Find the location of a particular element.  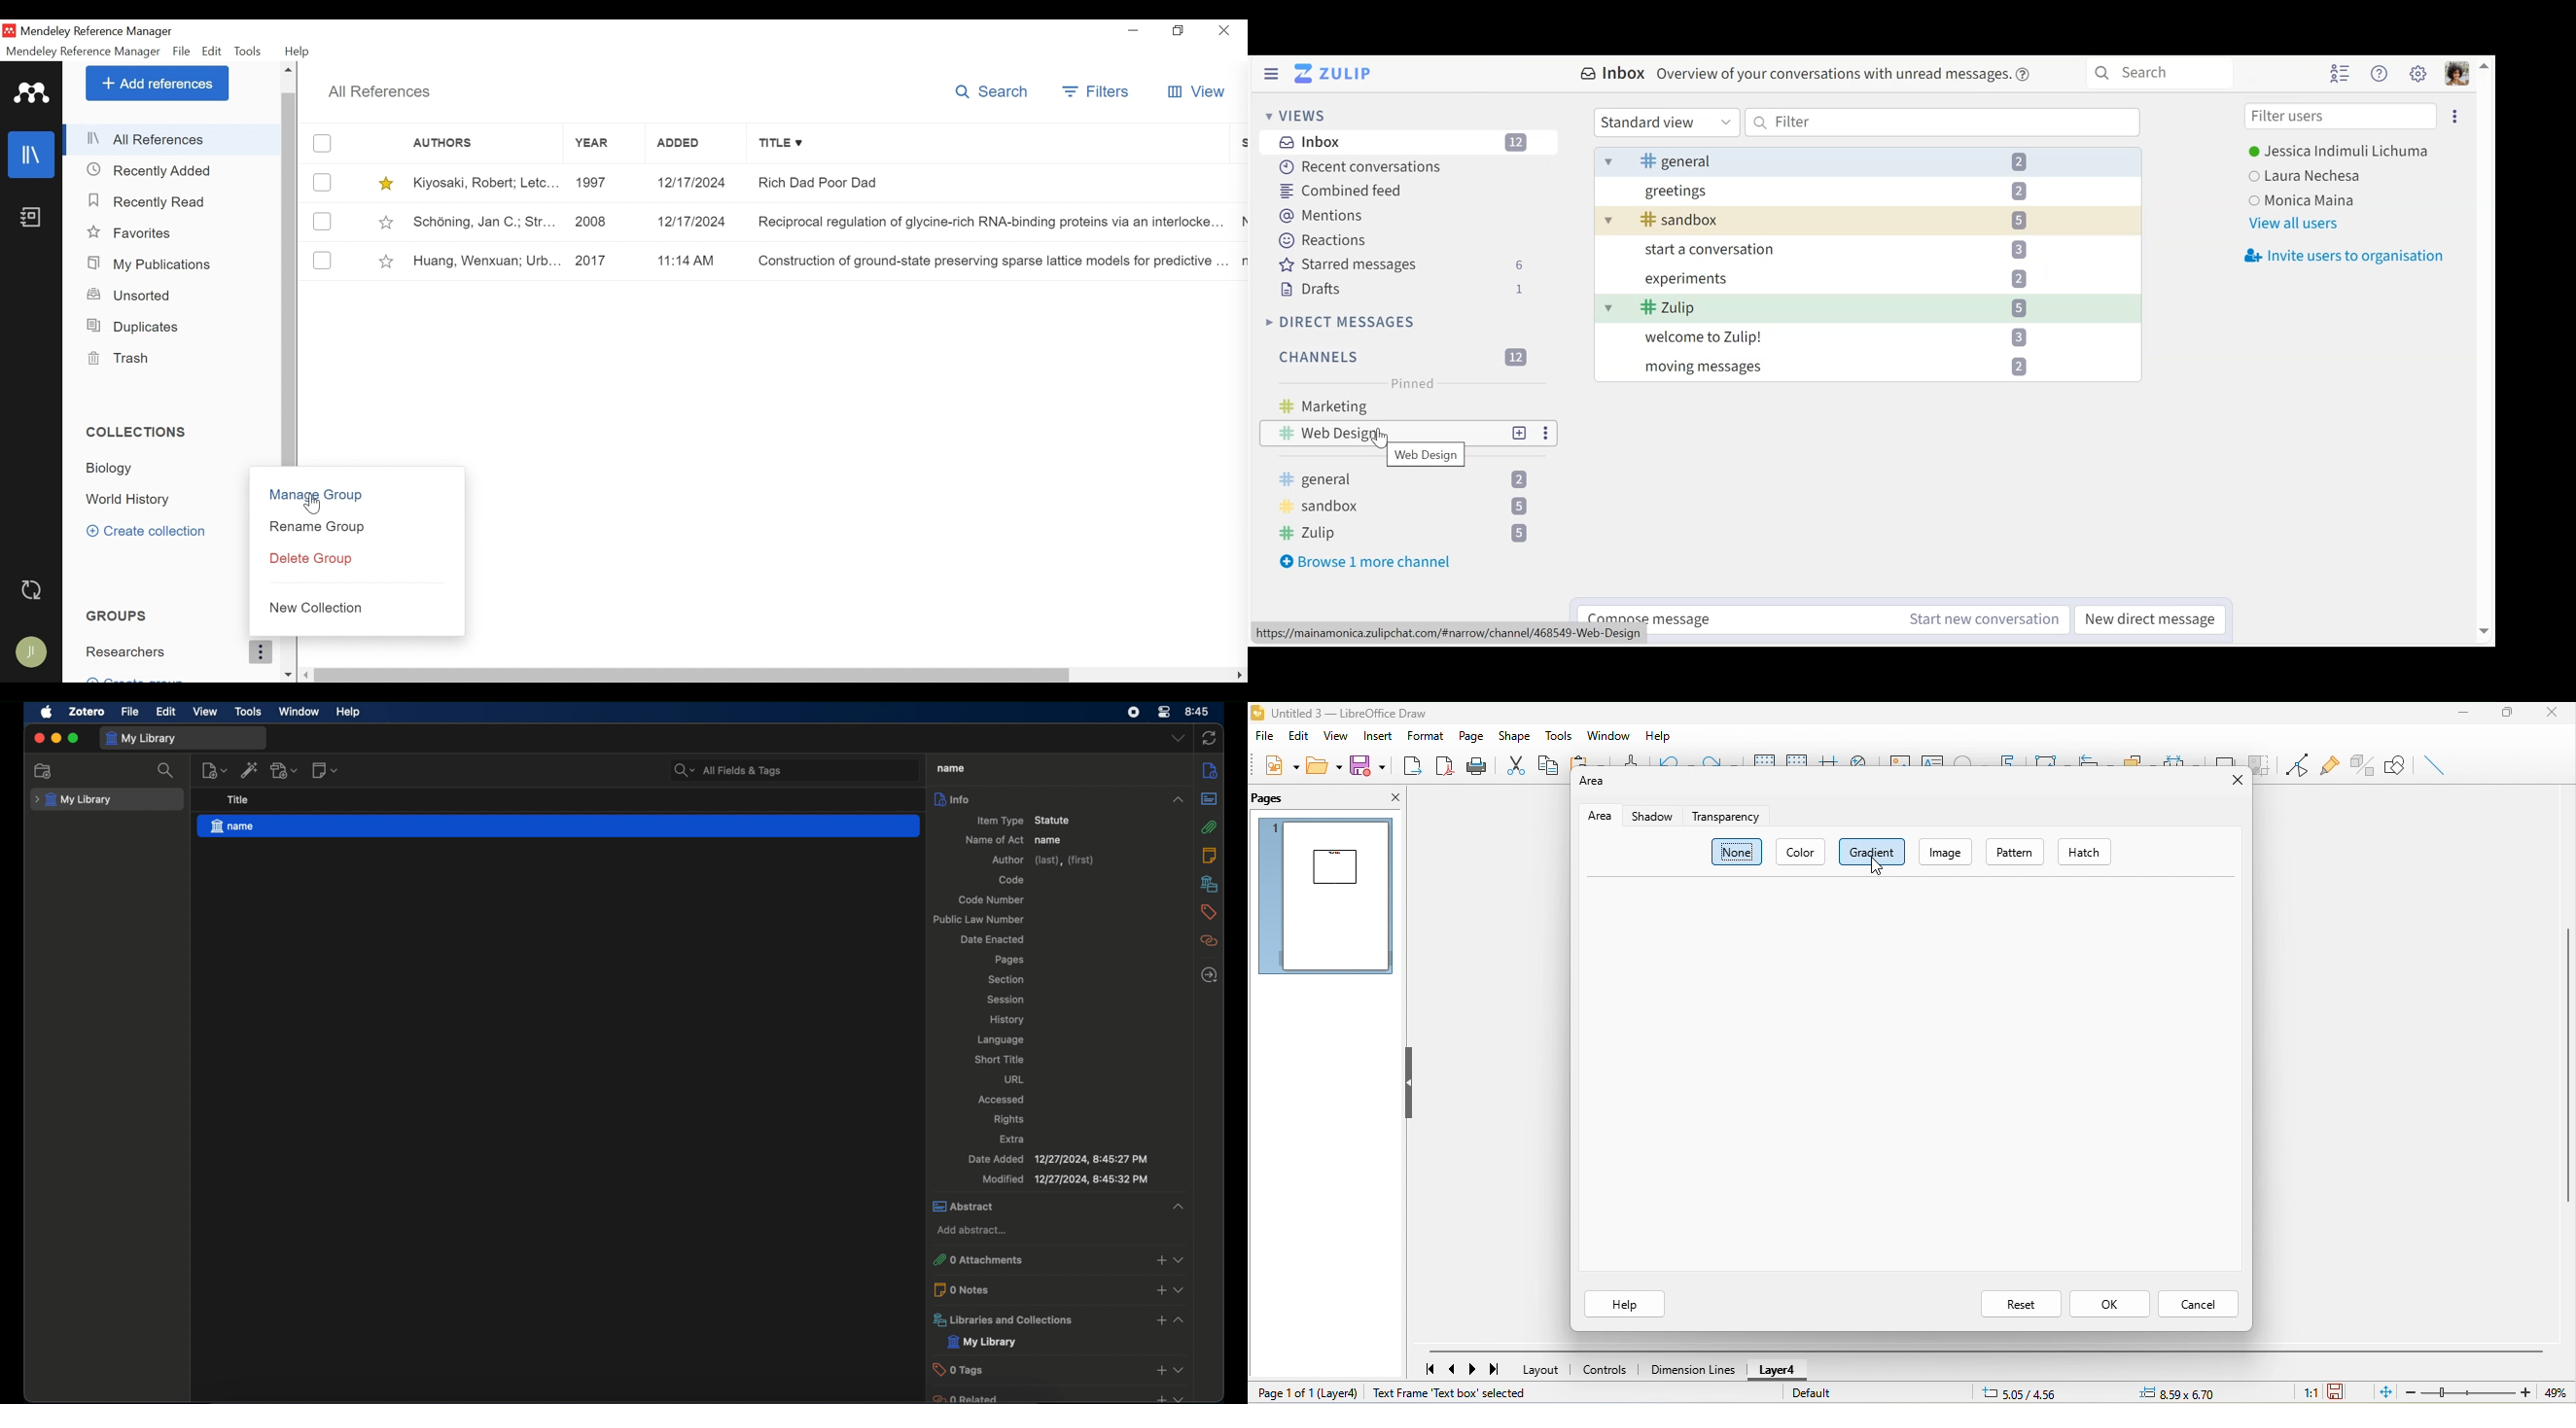

Laura Nechesa is located at coordinates (2323, 177).